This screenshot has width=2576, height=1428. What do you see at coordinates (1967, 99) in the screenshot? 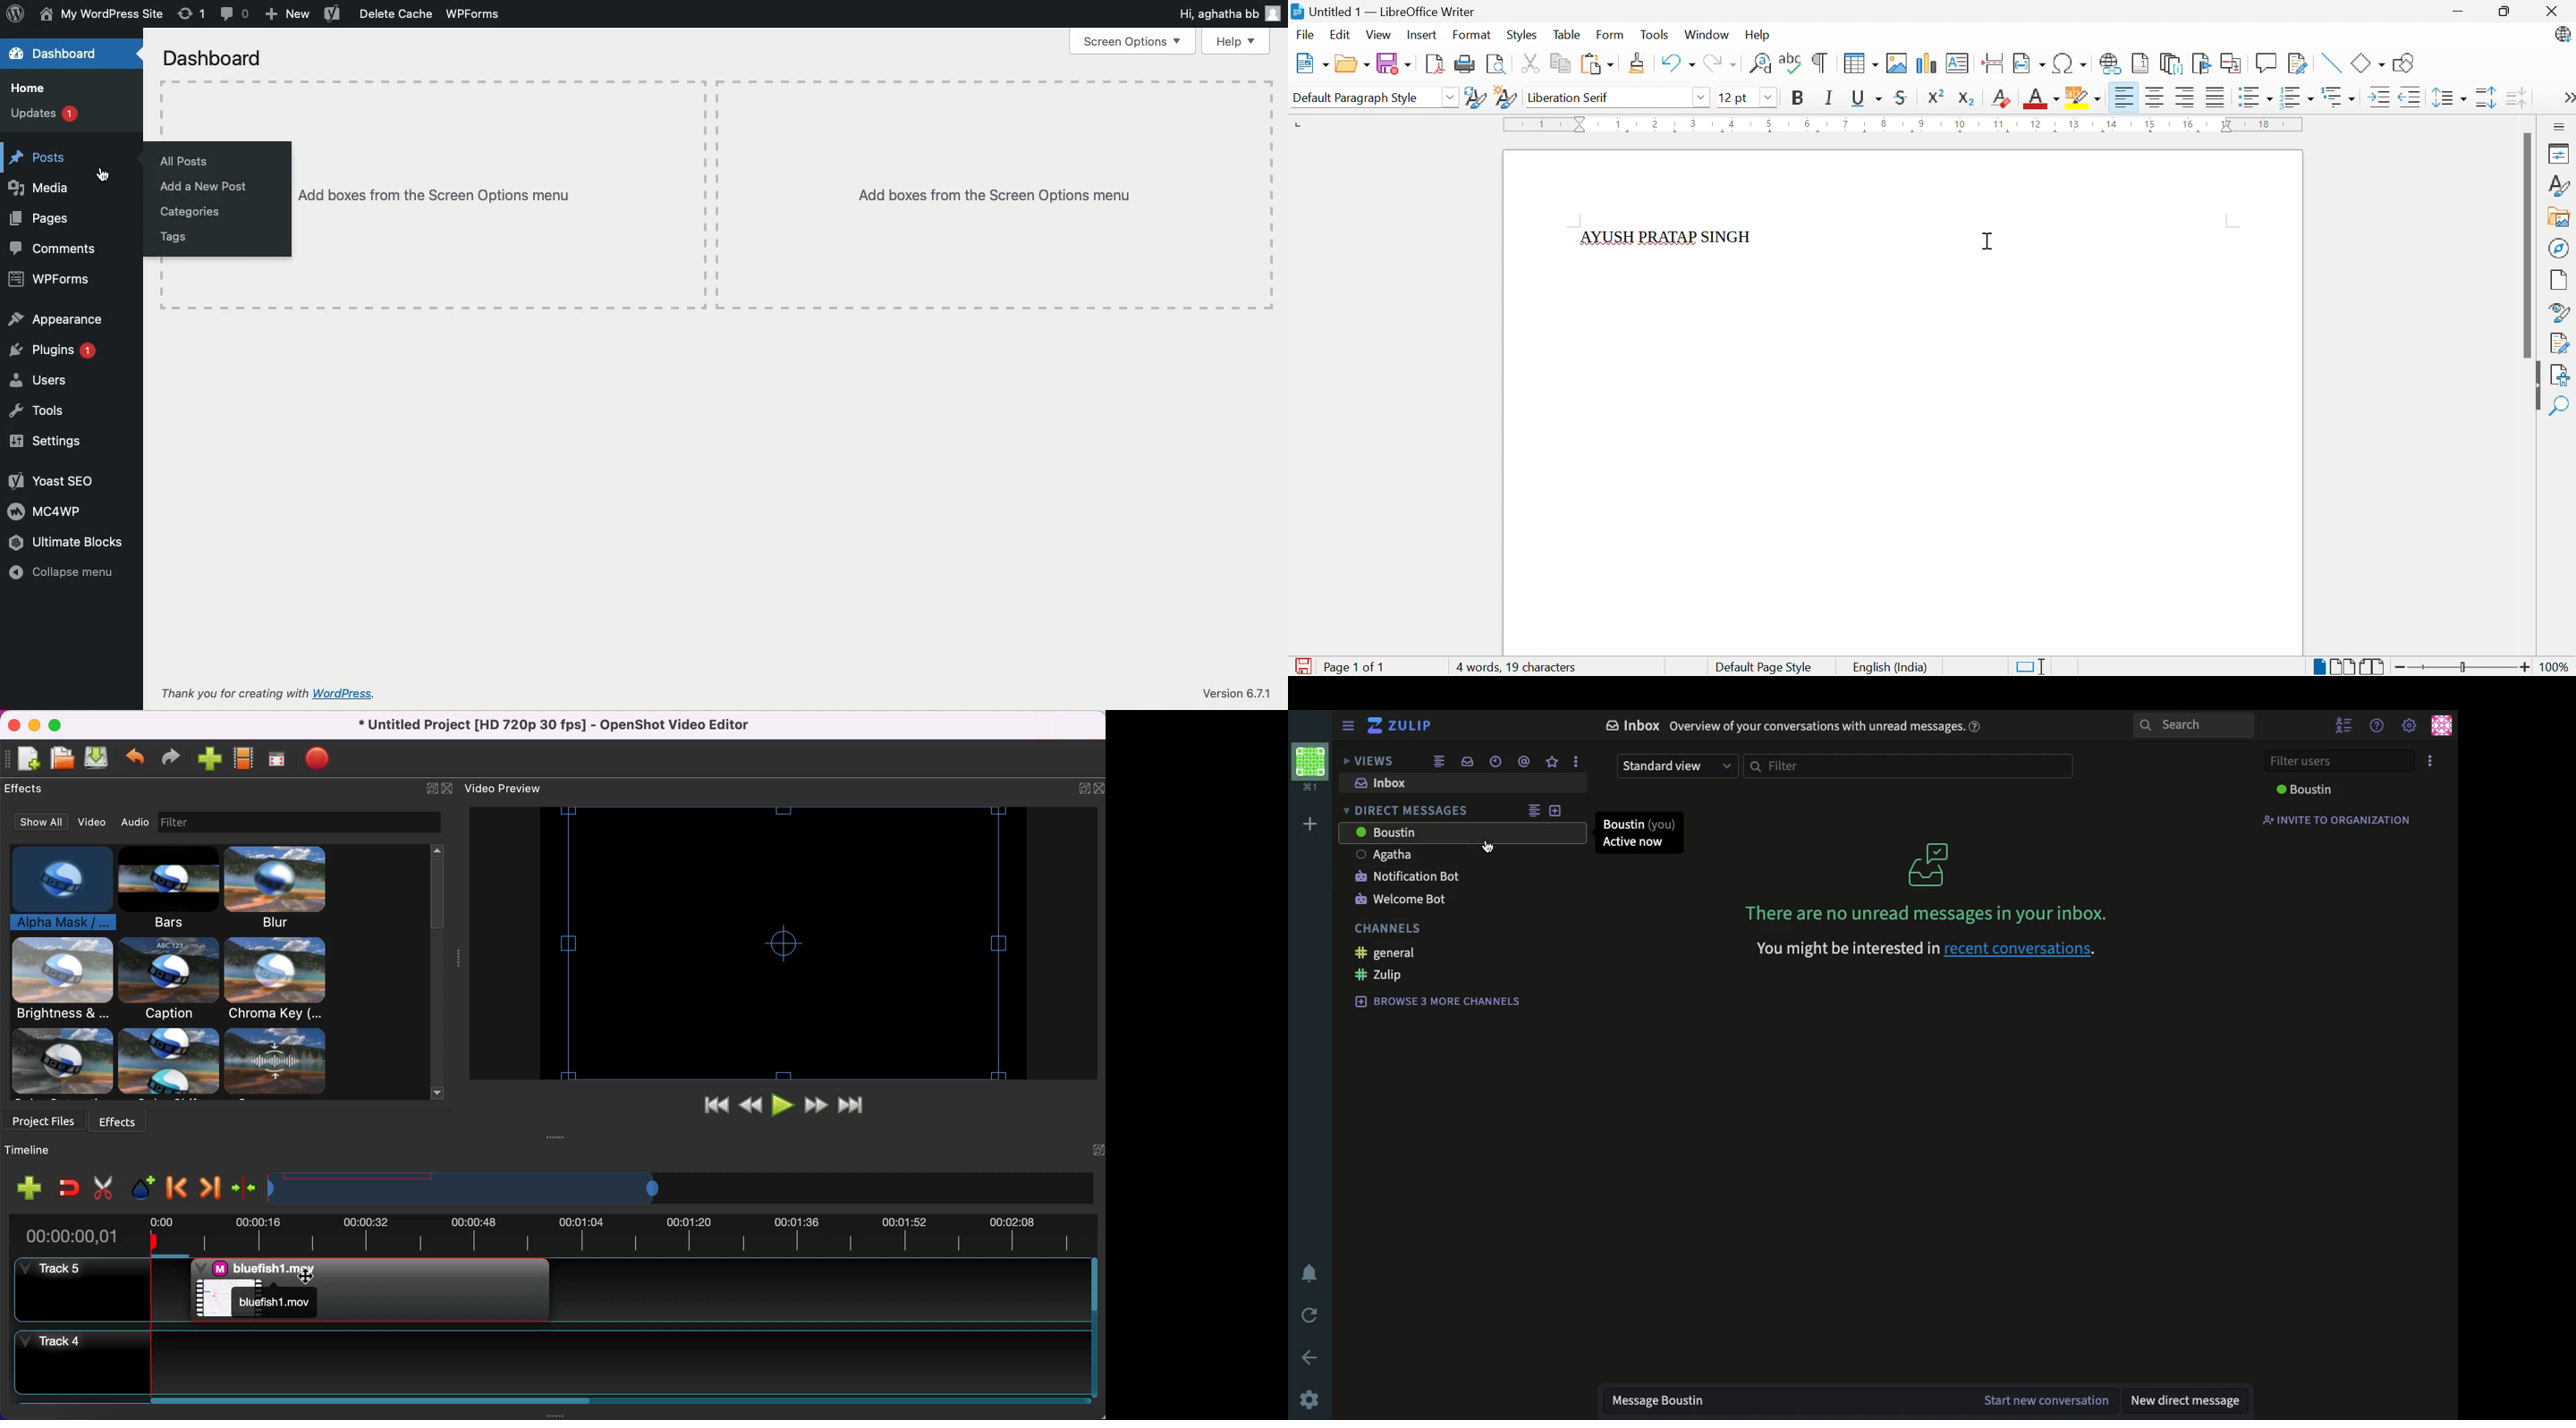
I see `Subscript` at bounding box center [1967, 99].